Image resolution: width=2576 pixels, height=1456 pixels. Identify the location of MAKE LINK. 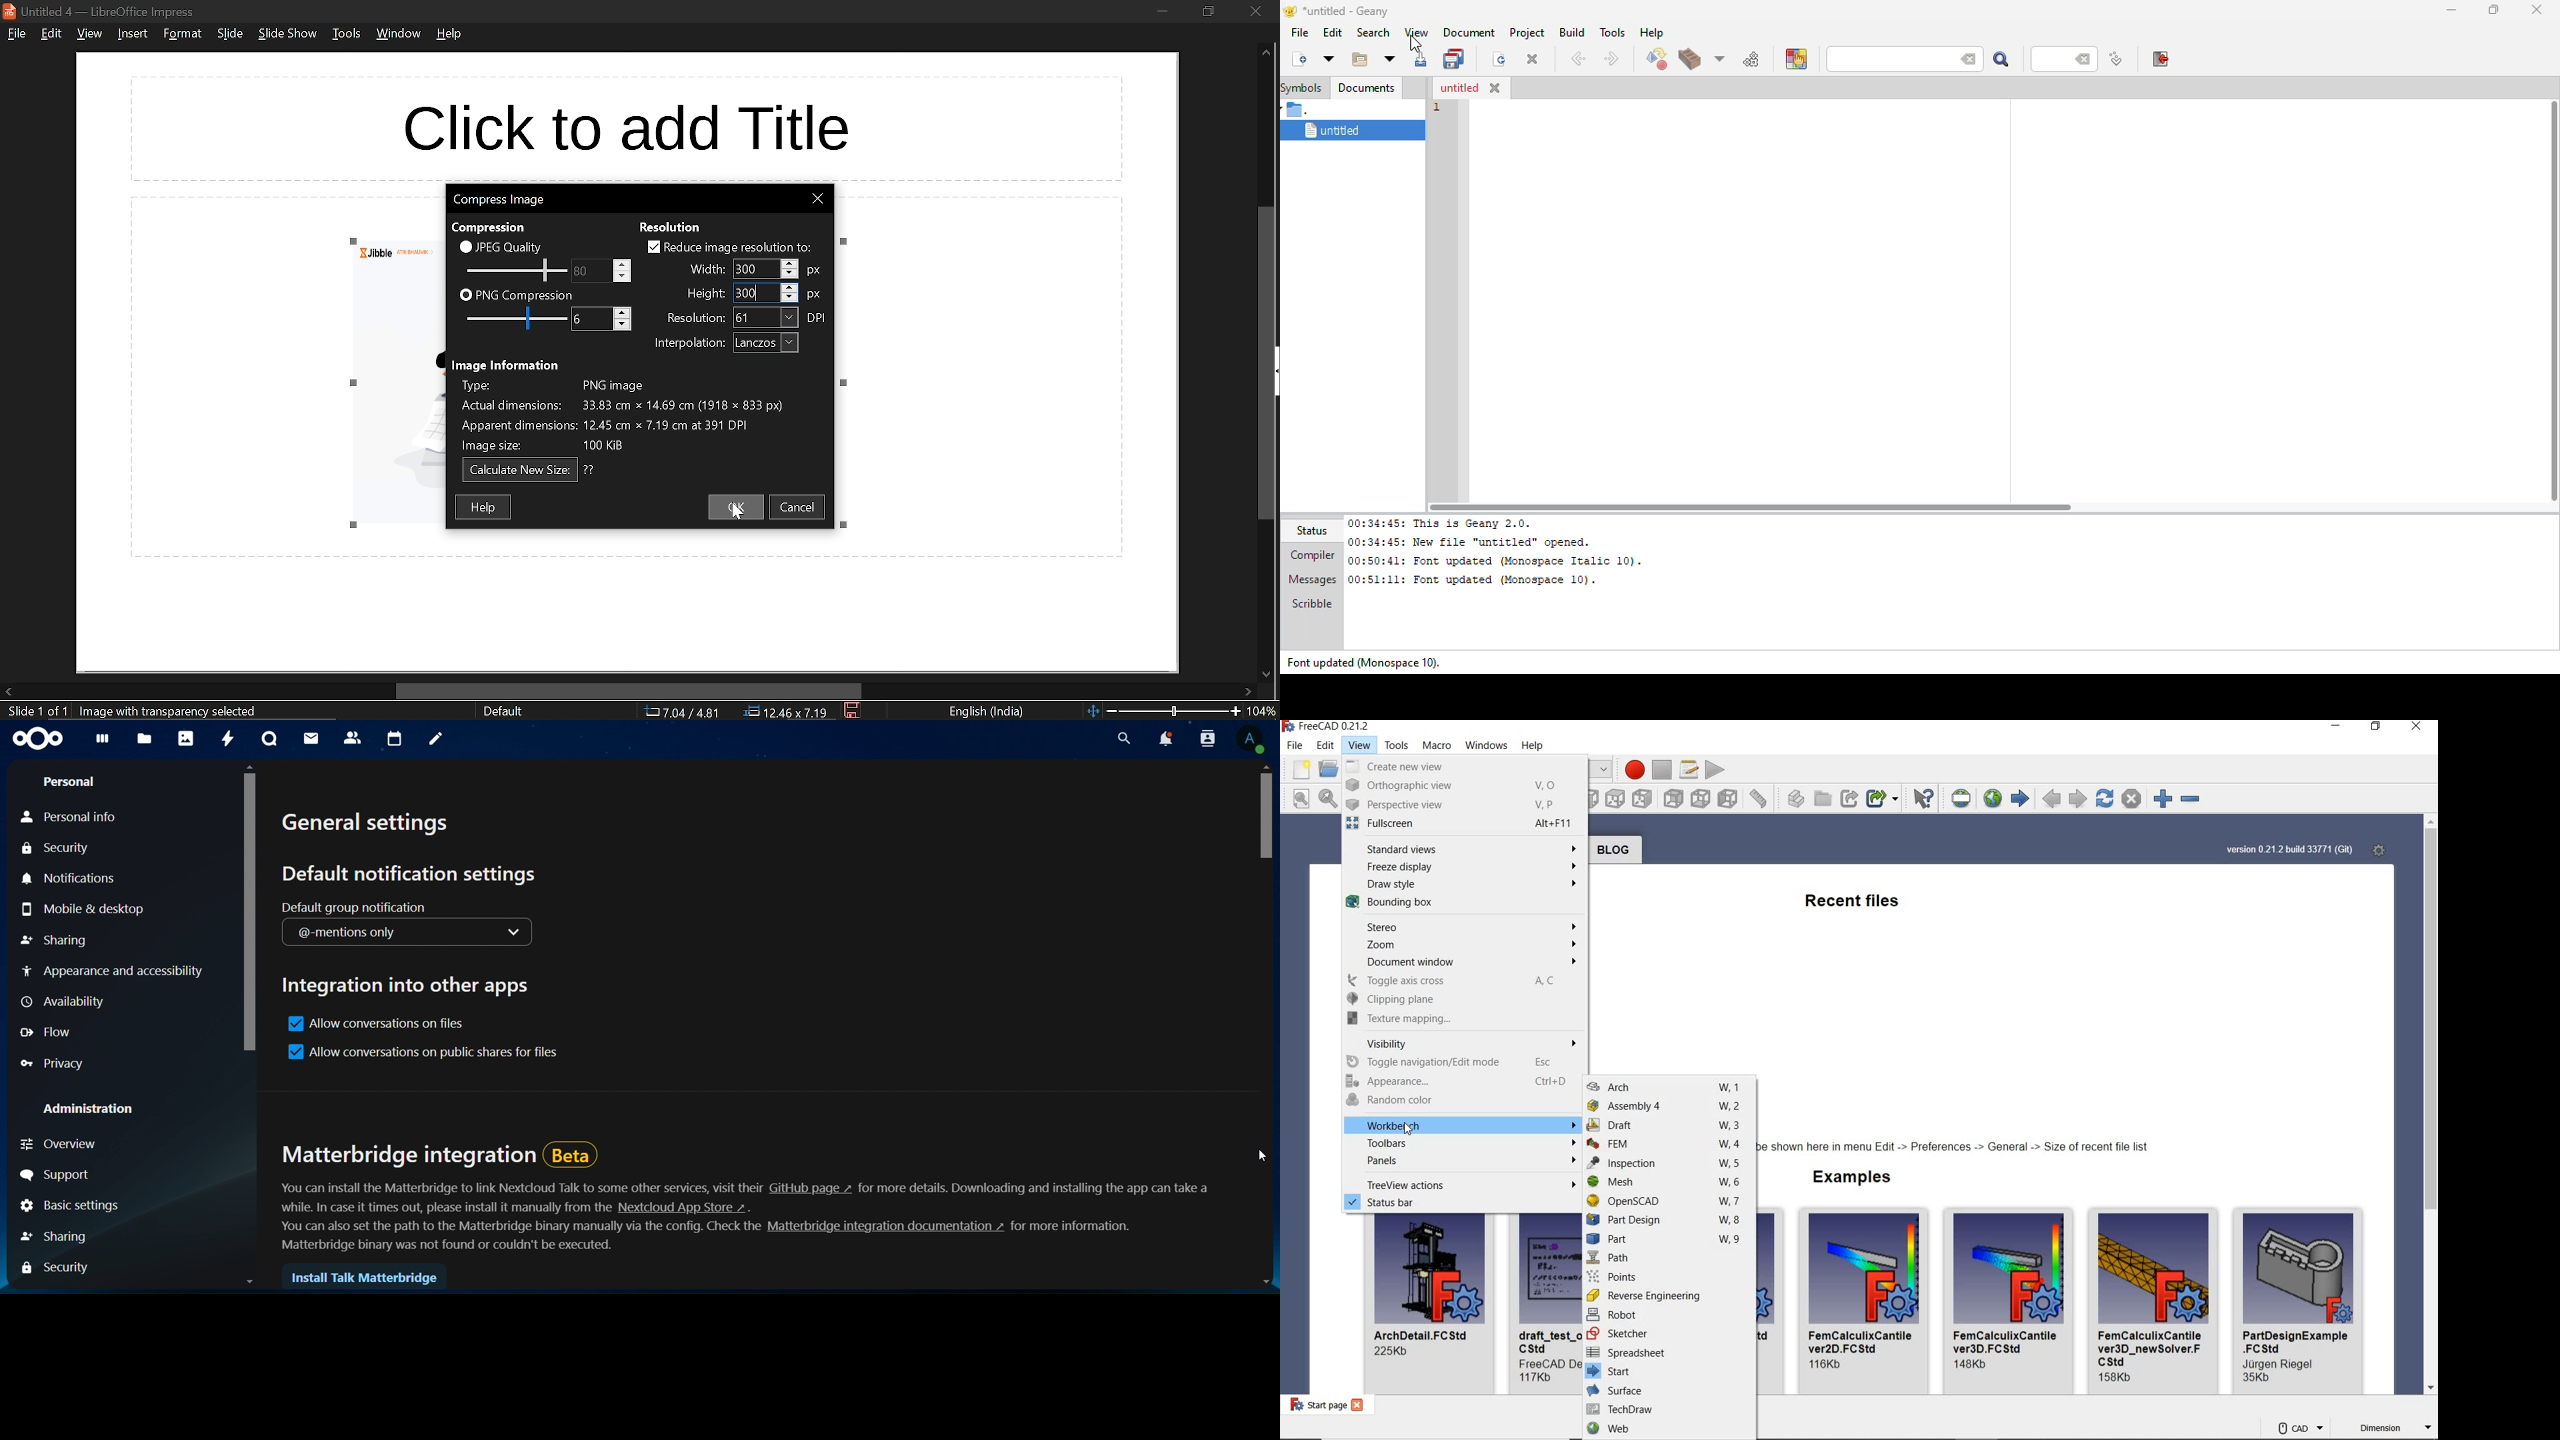
(1849, 797).